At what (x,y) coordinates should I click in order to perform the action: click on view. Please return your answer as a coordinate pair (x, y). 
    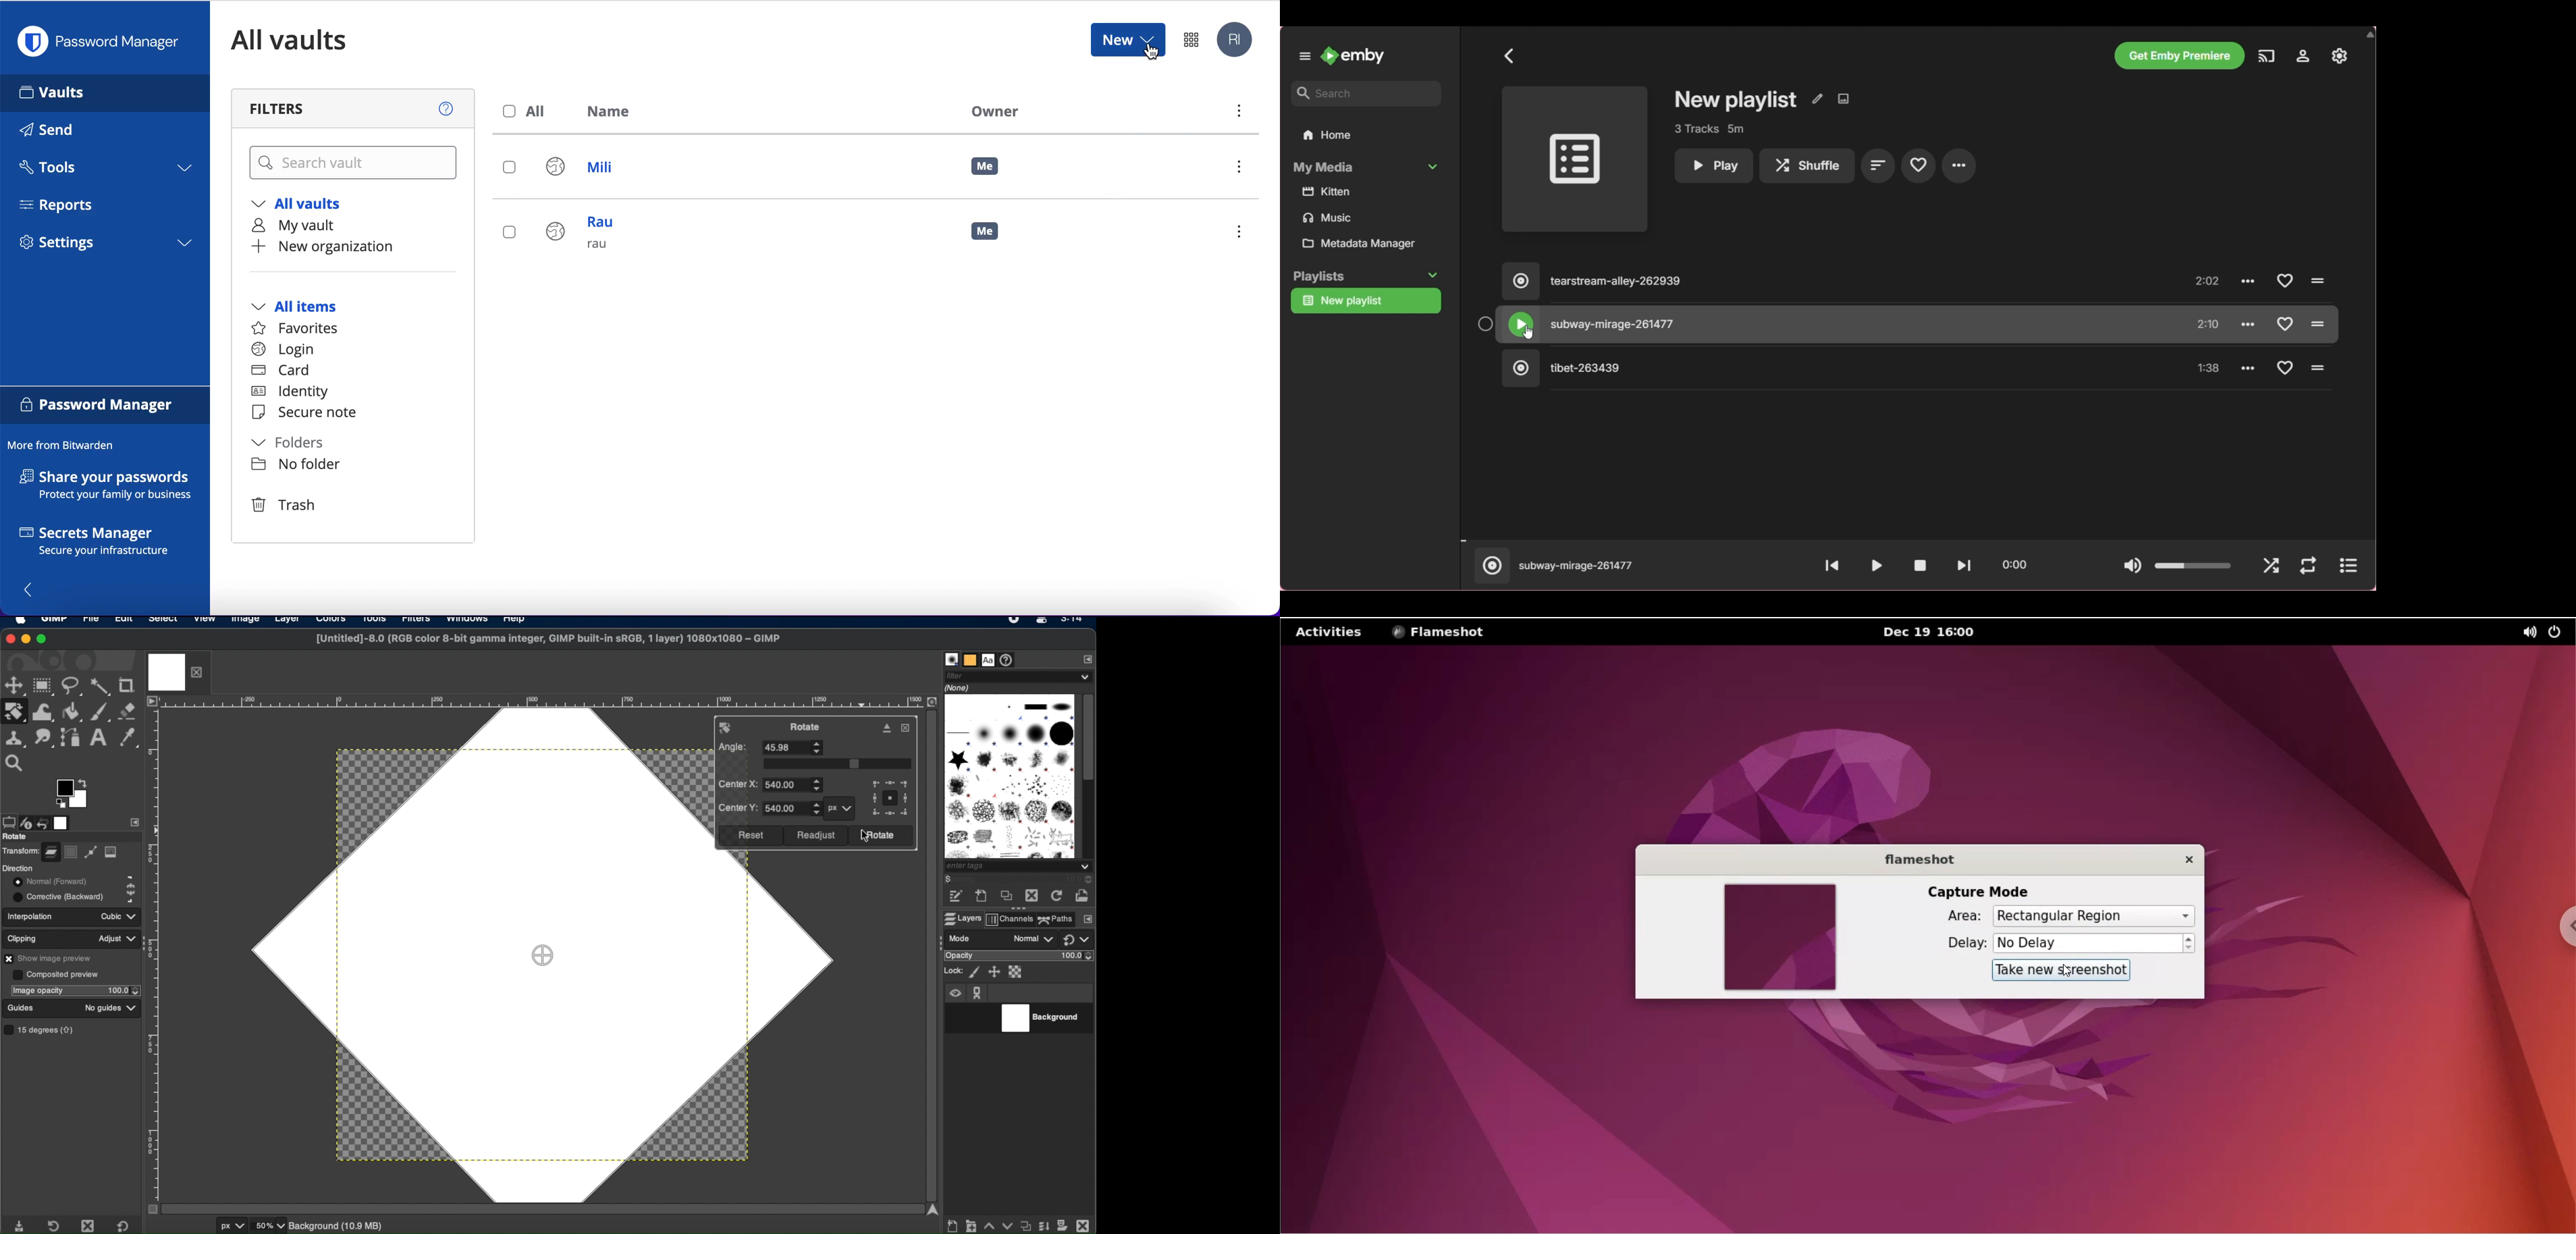
    Looking at the image, I should click on (205, 622).